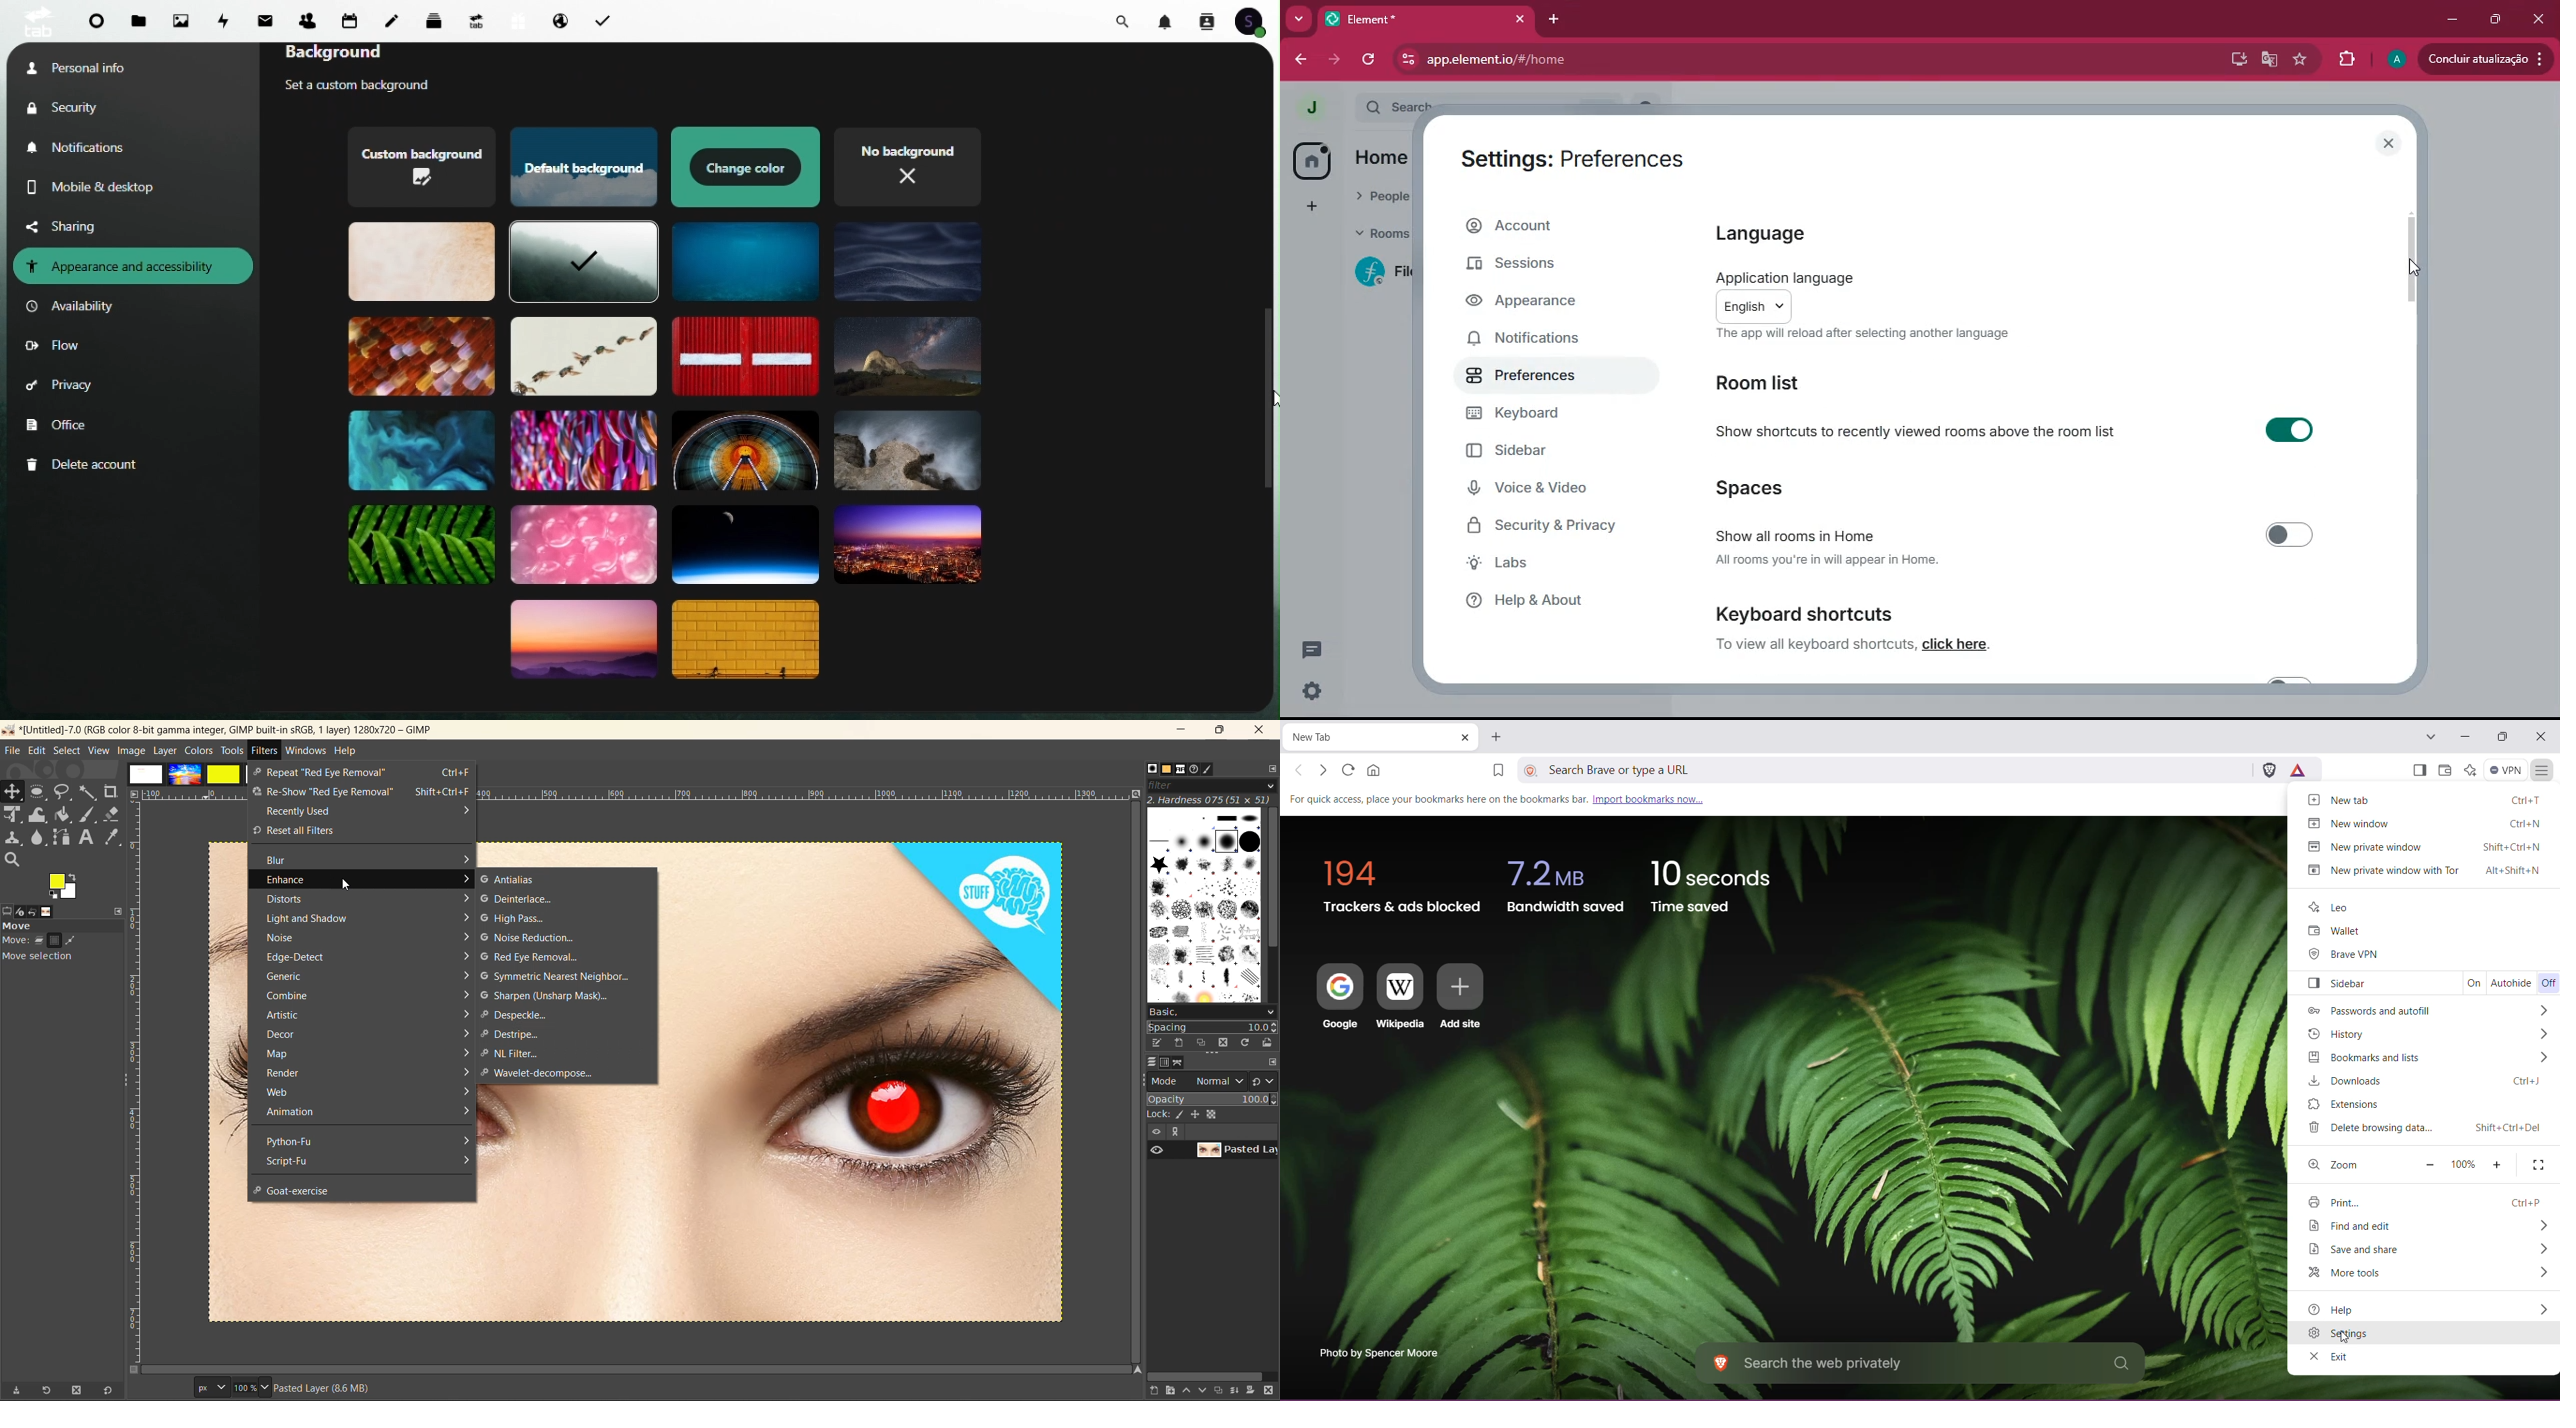  Describe the element at coordinates (1178, 731) in the screenshot. I see `minimize` at that location.